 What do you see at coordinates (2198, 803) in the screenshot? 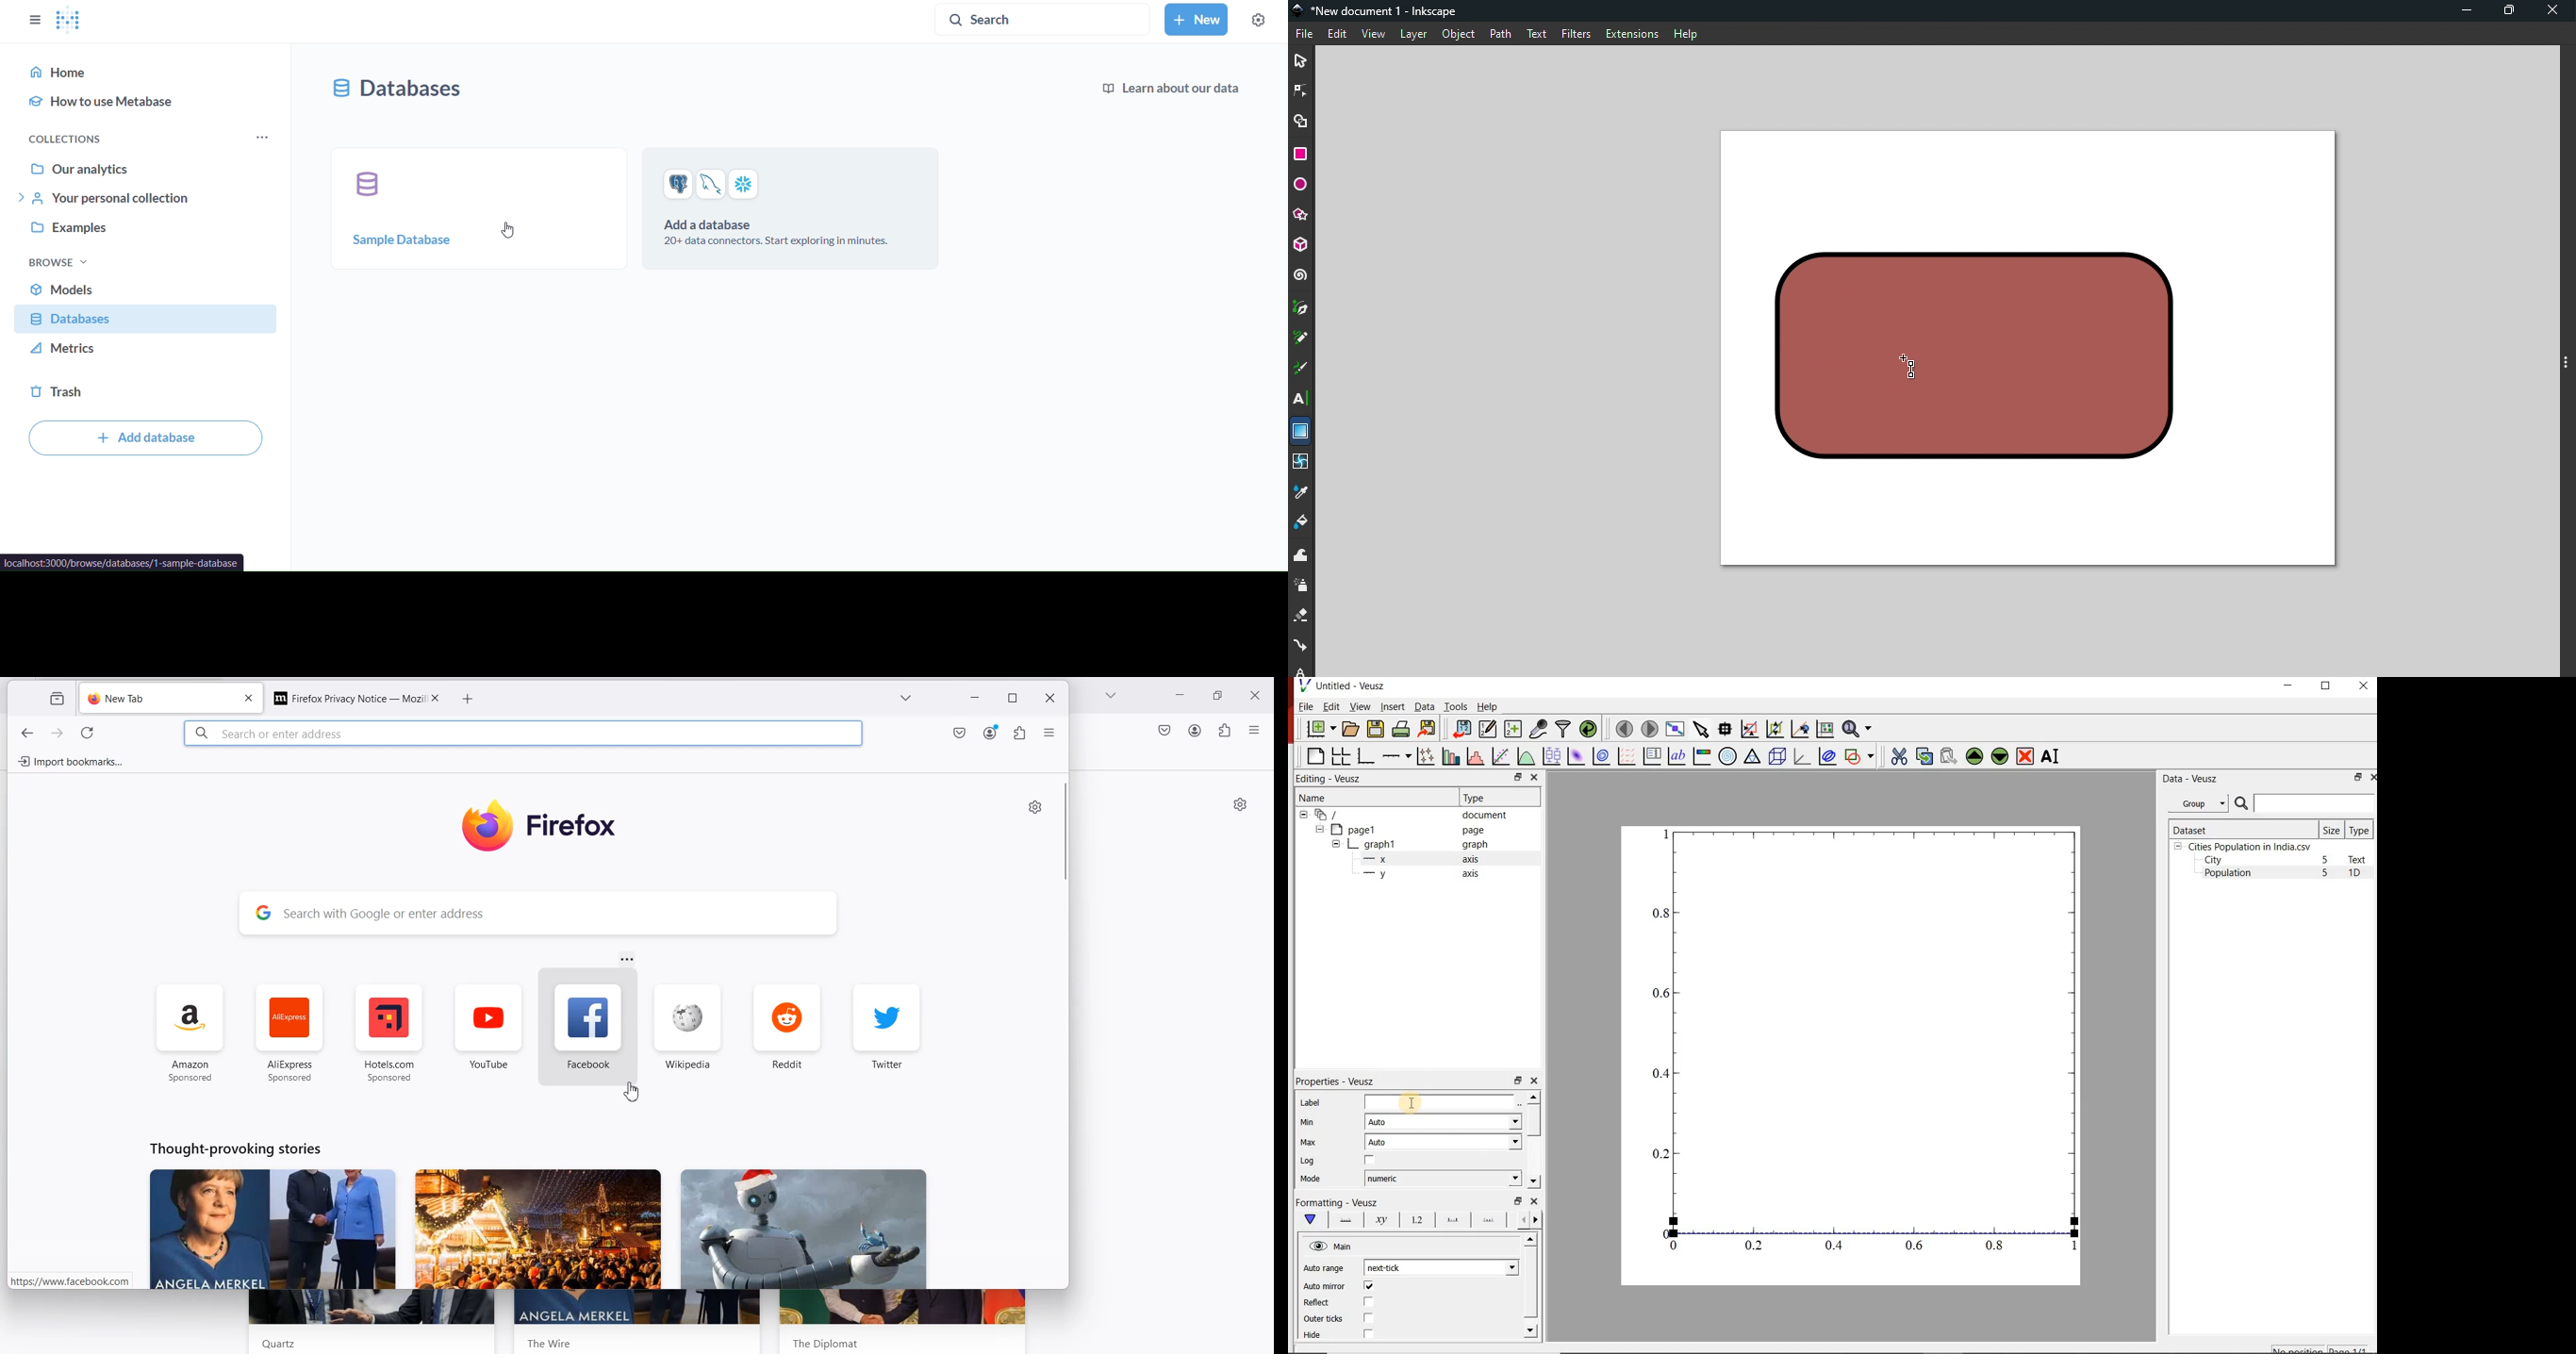
I see `Group datasets with property given` at bounding box center [2198, 803].